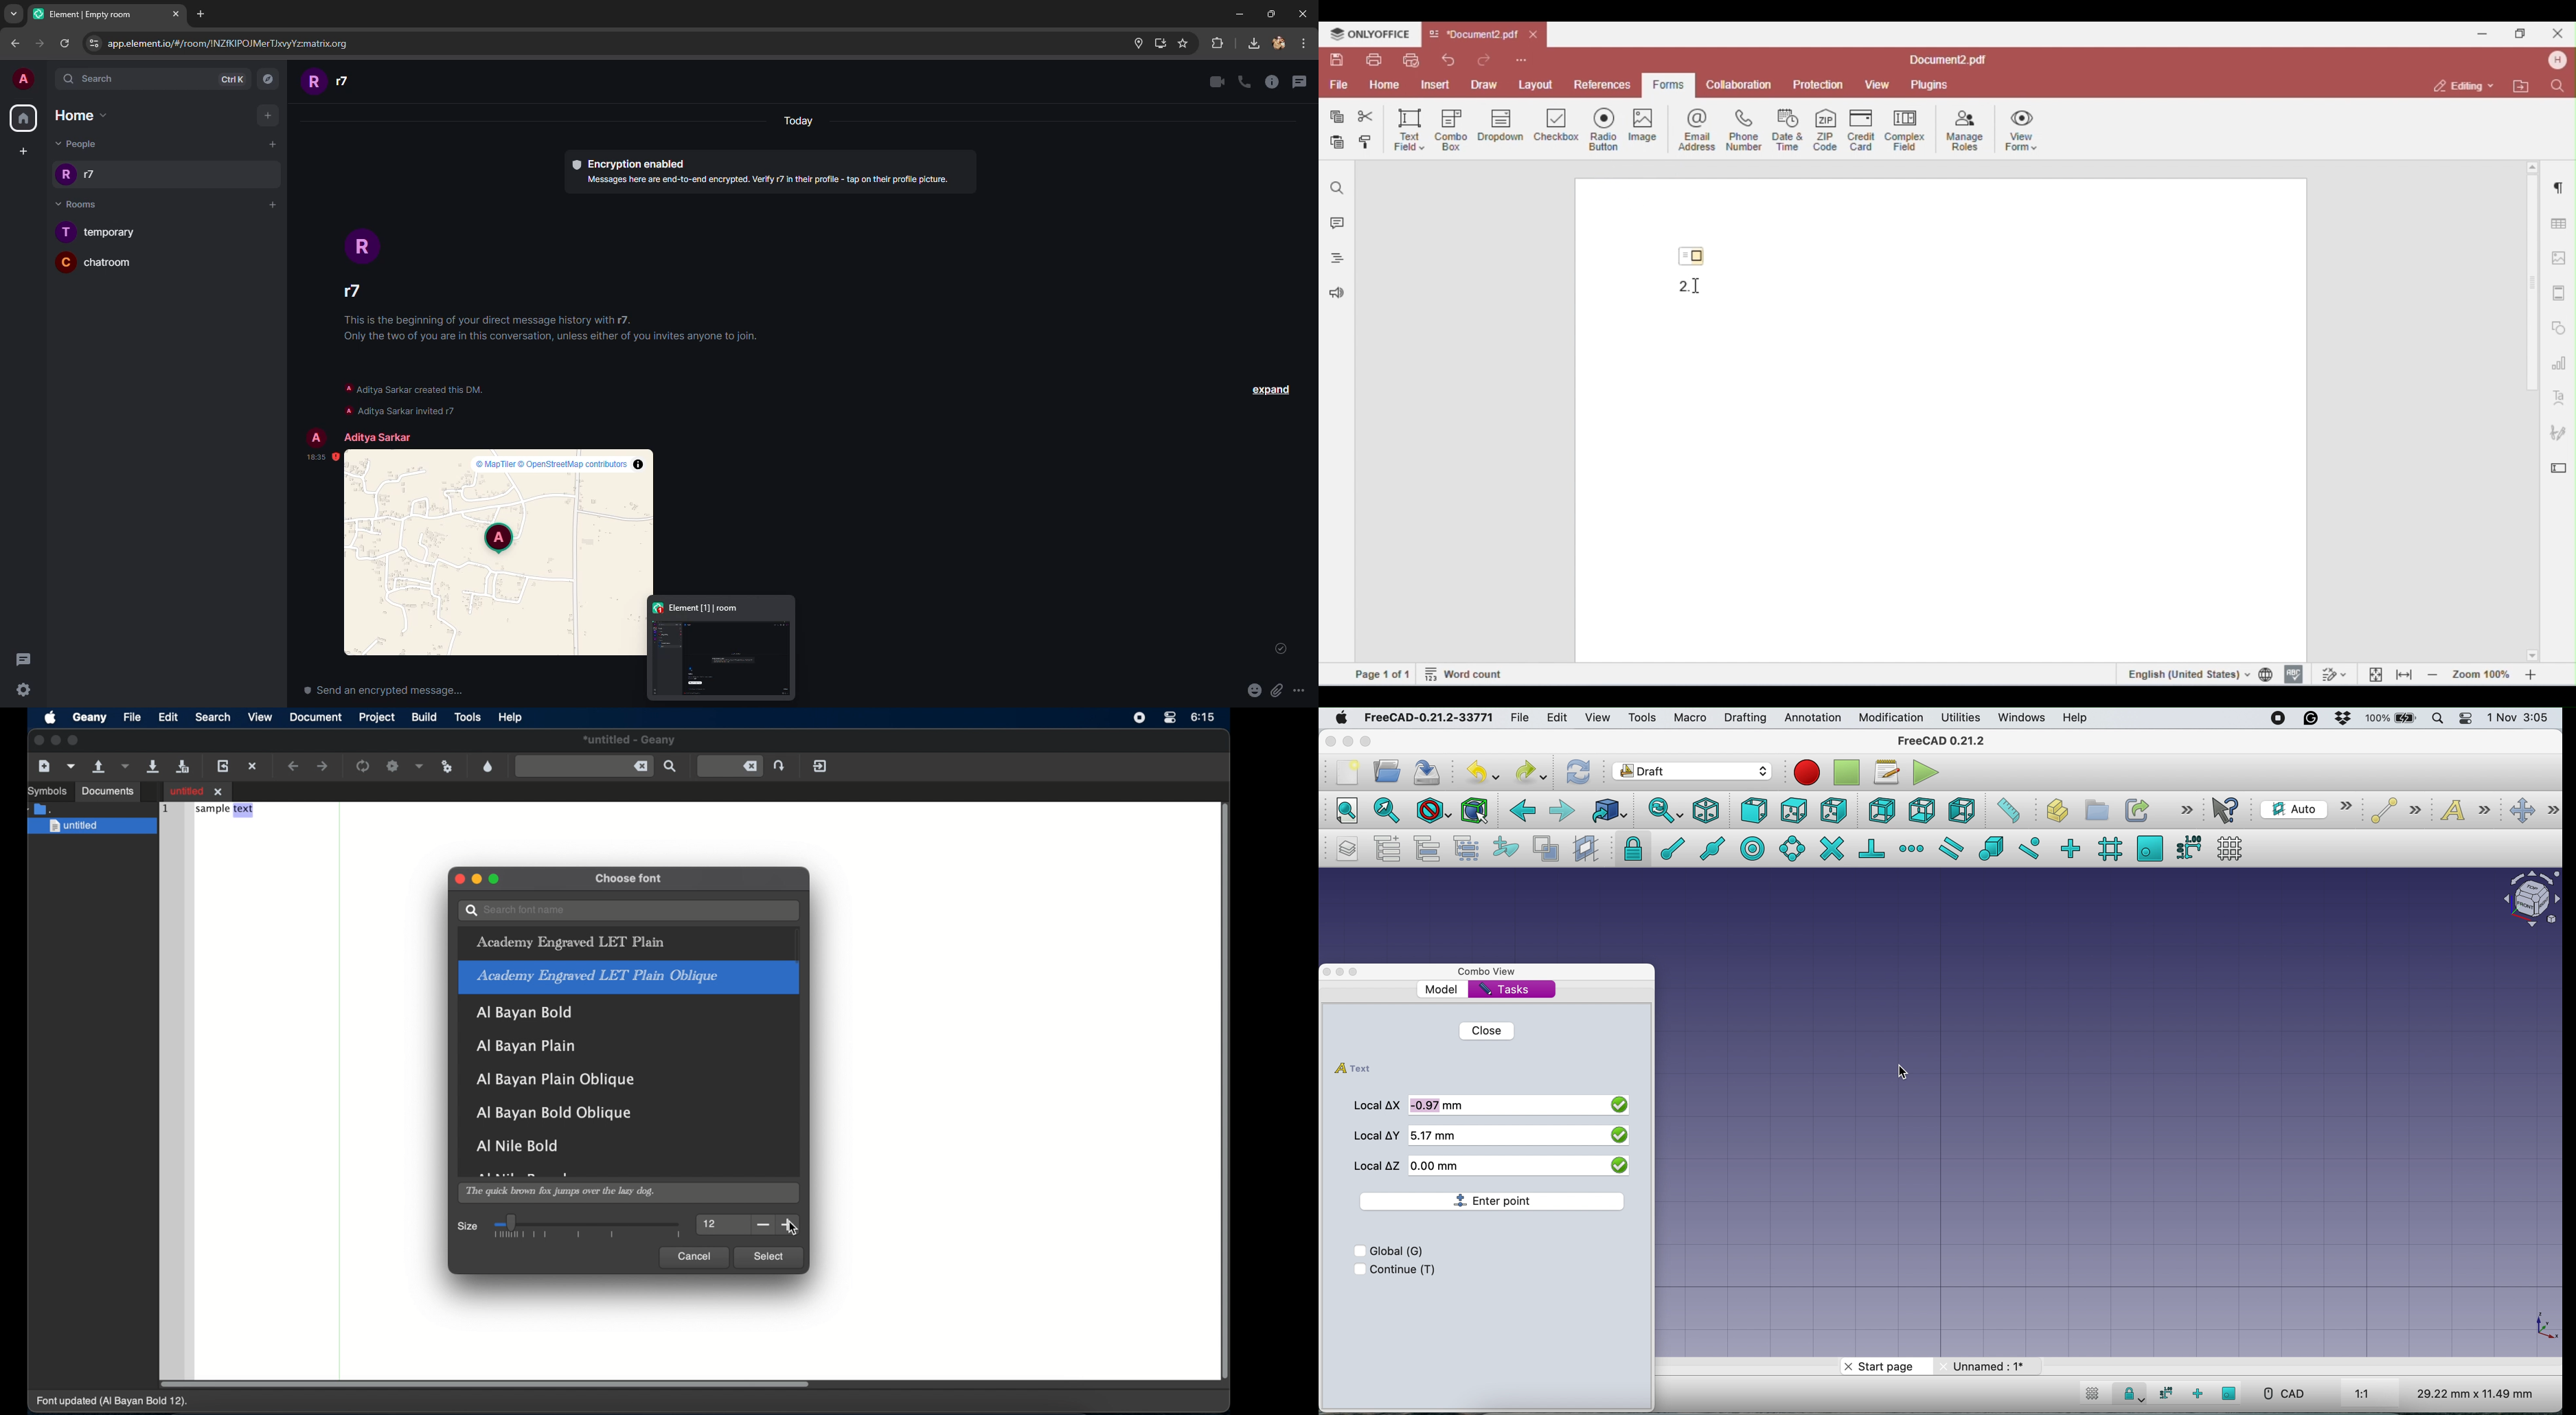  I want to click on toggle normal wireframe display, so click(1545, 848).